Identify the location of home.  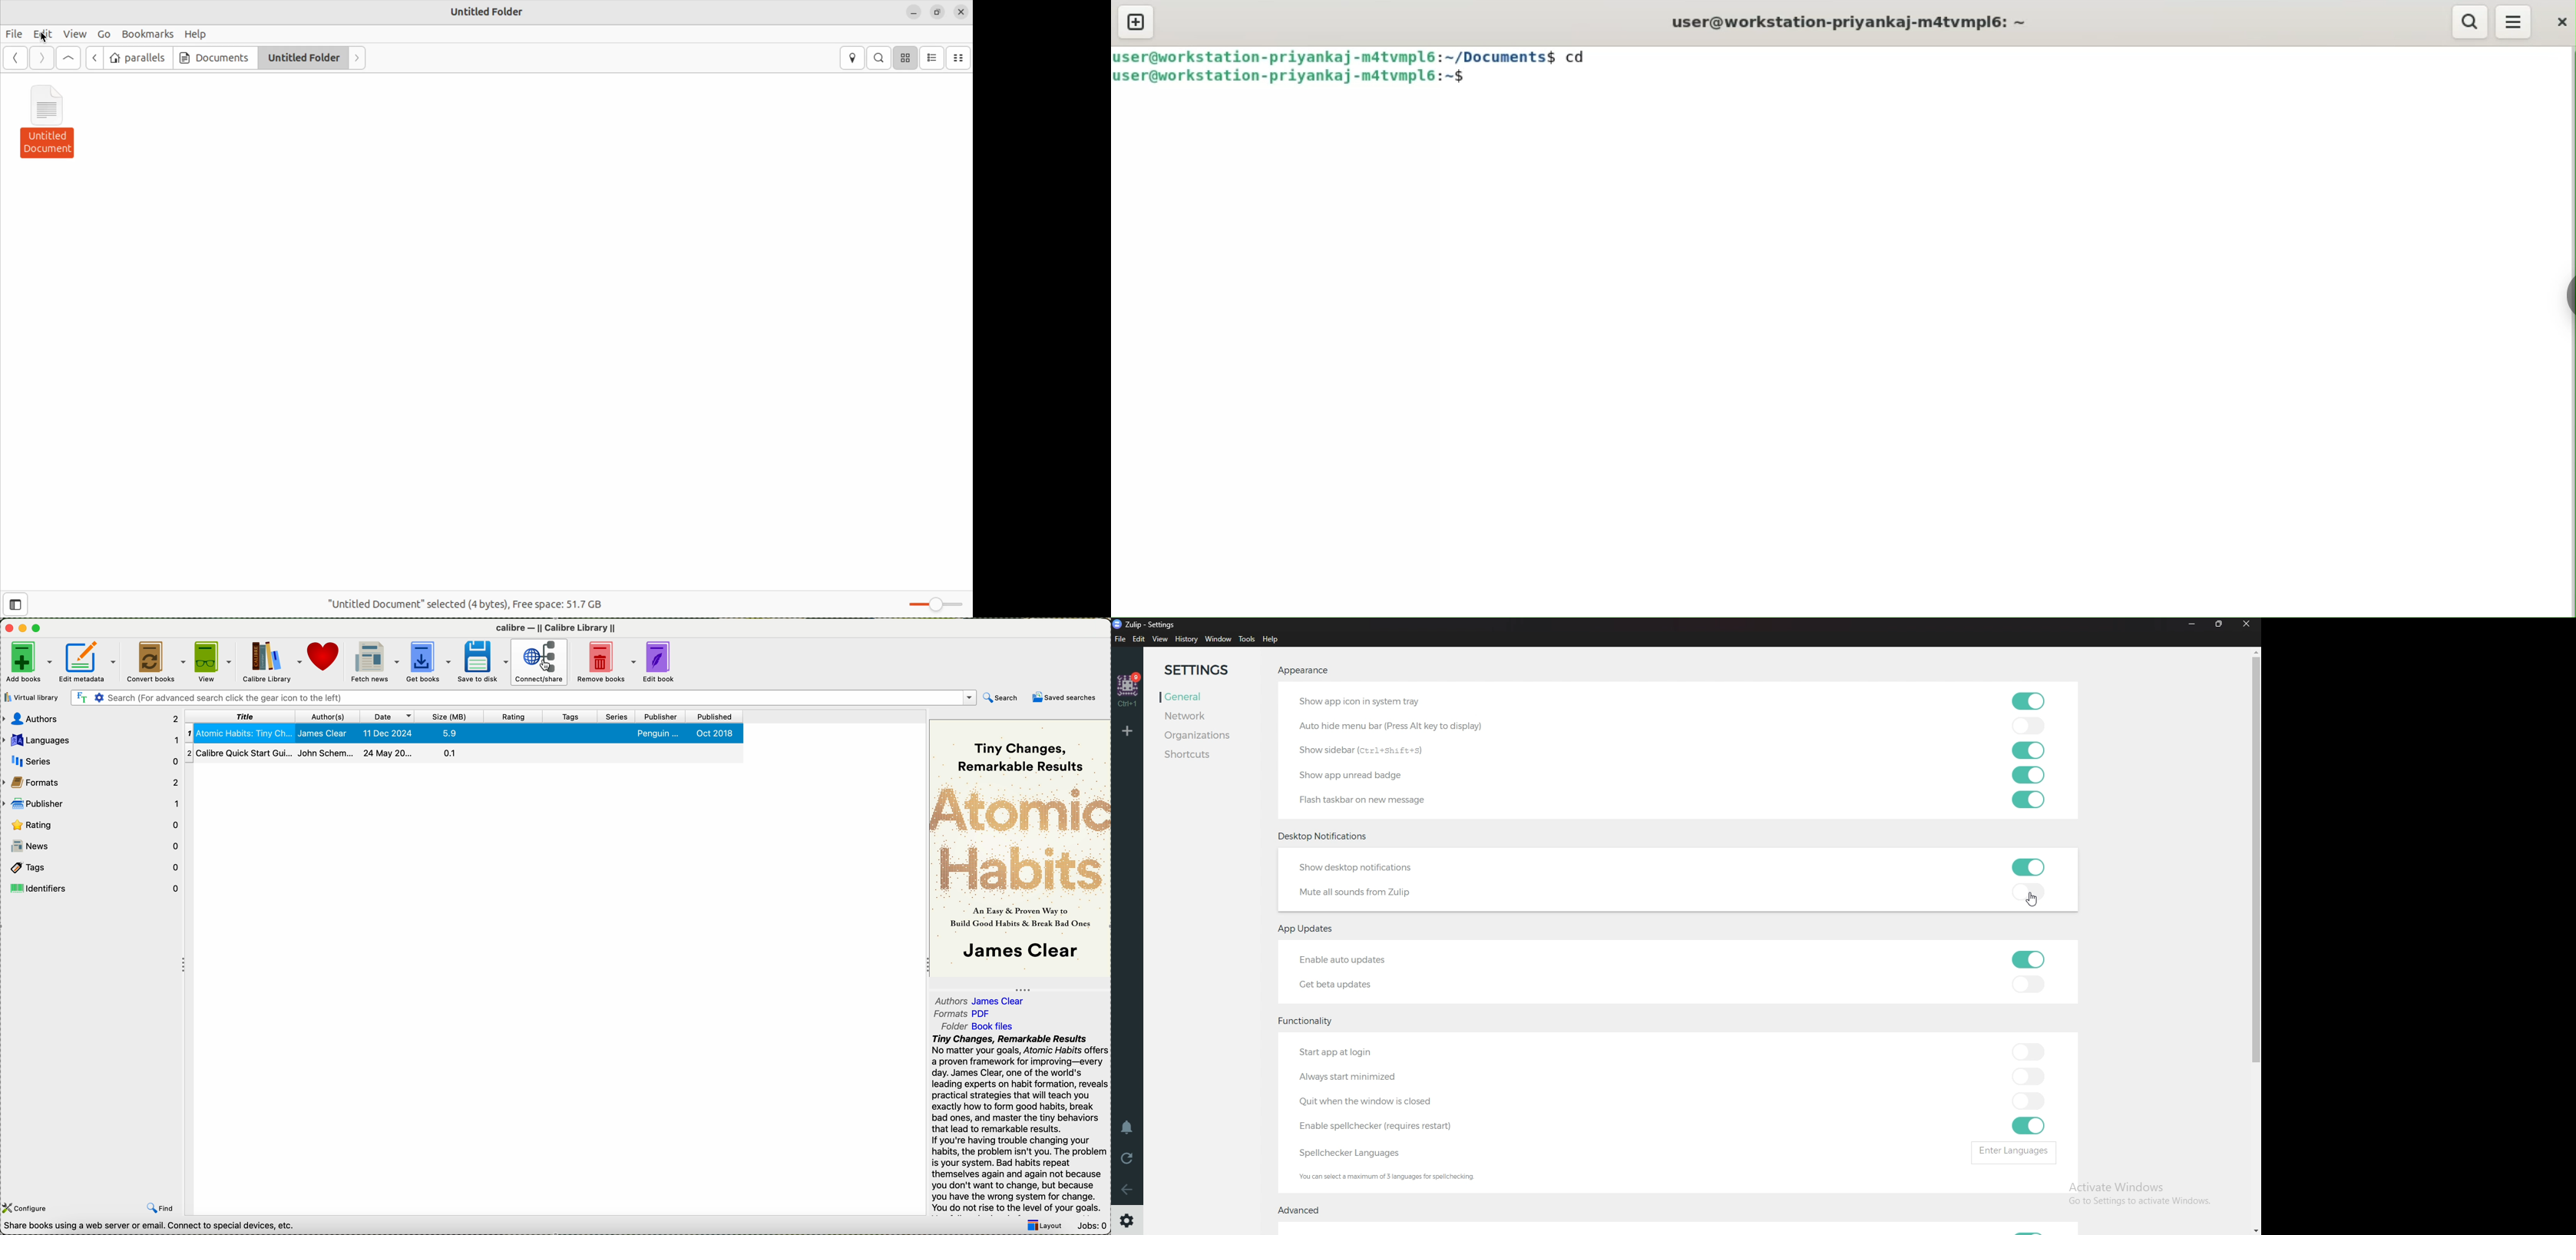
(1127, 689).